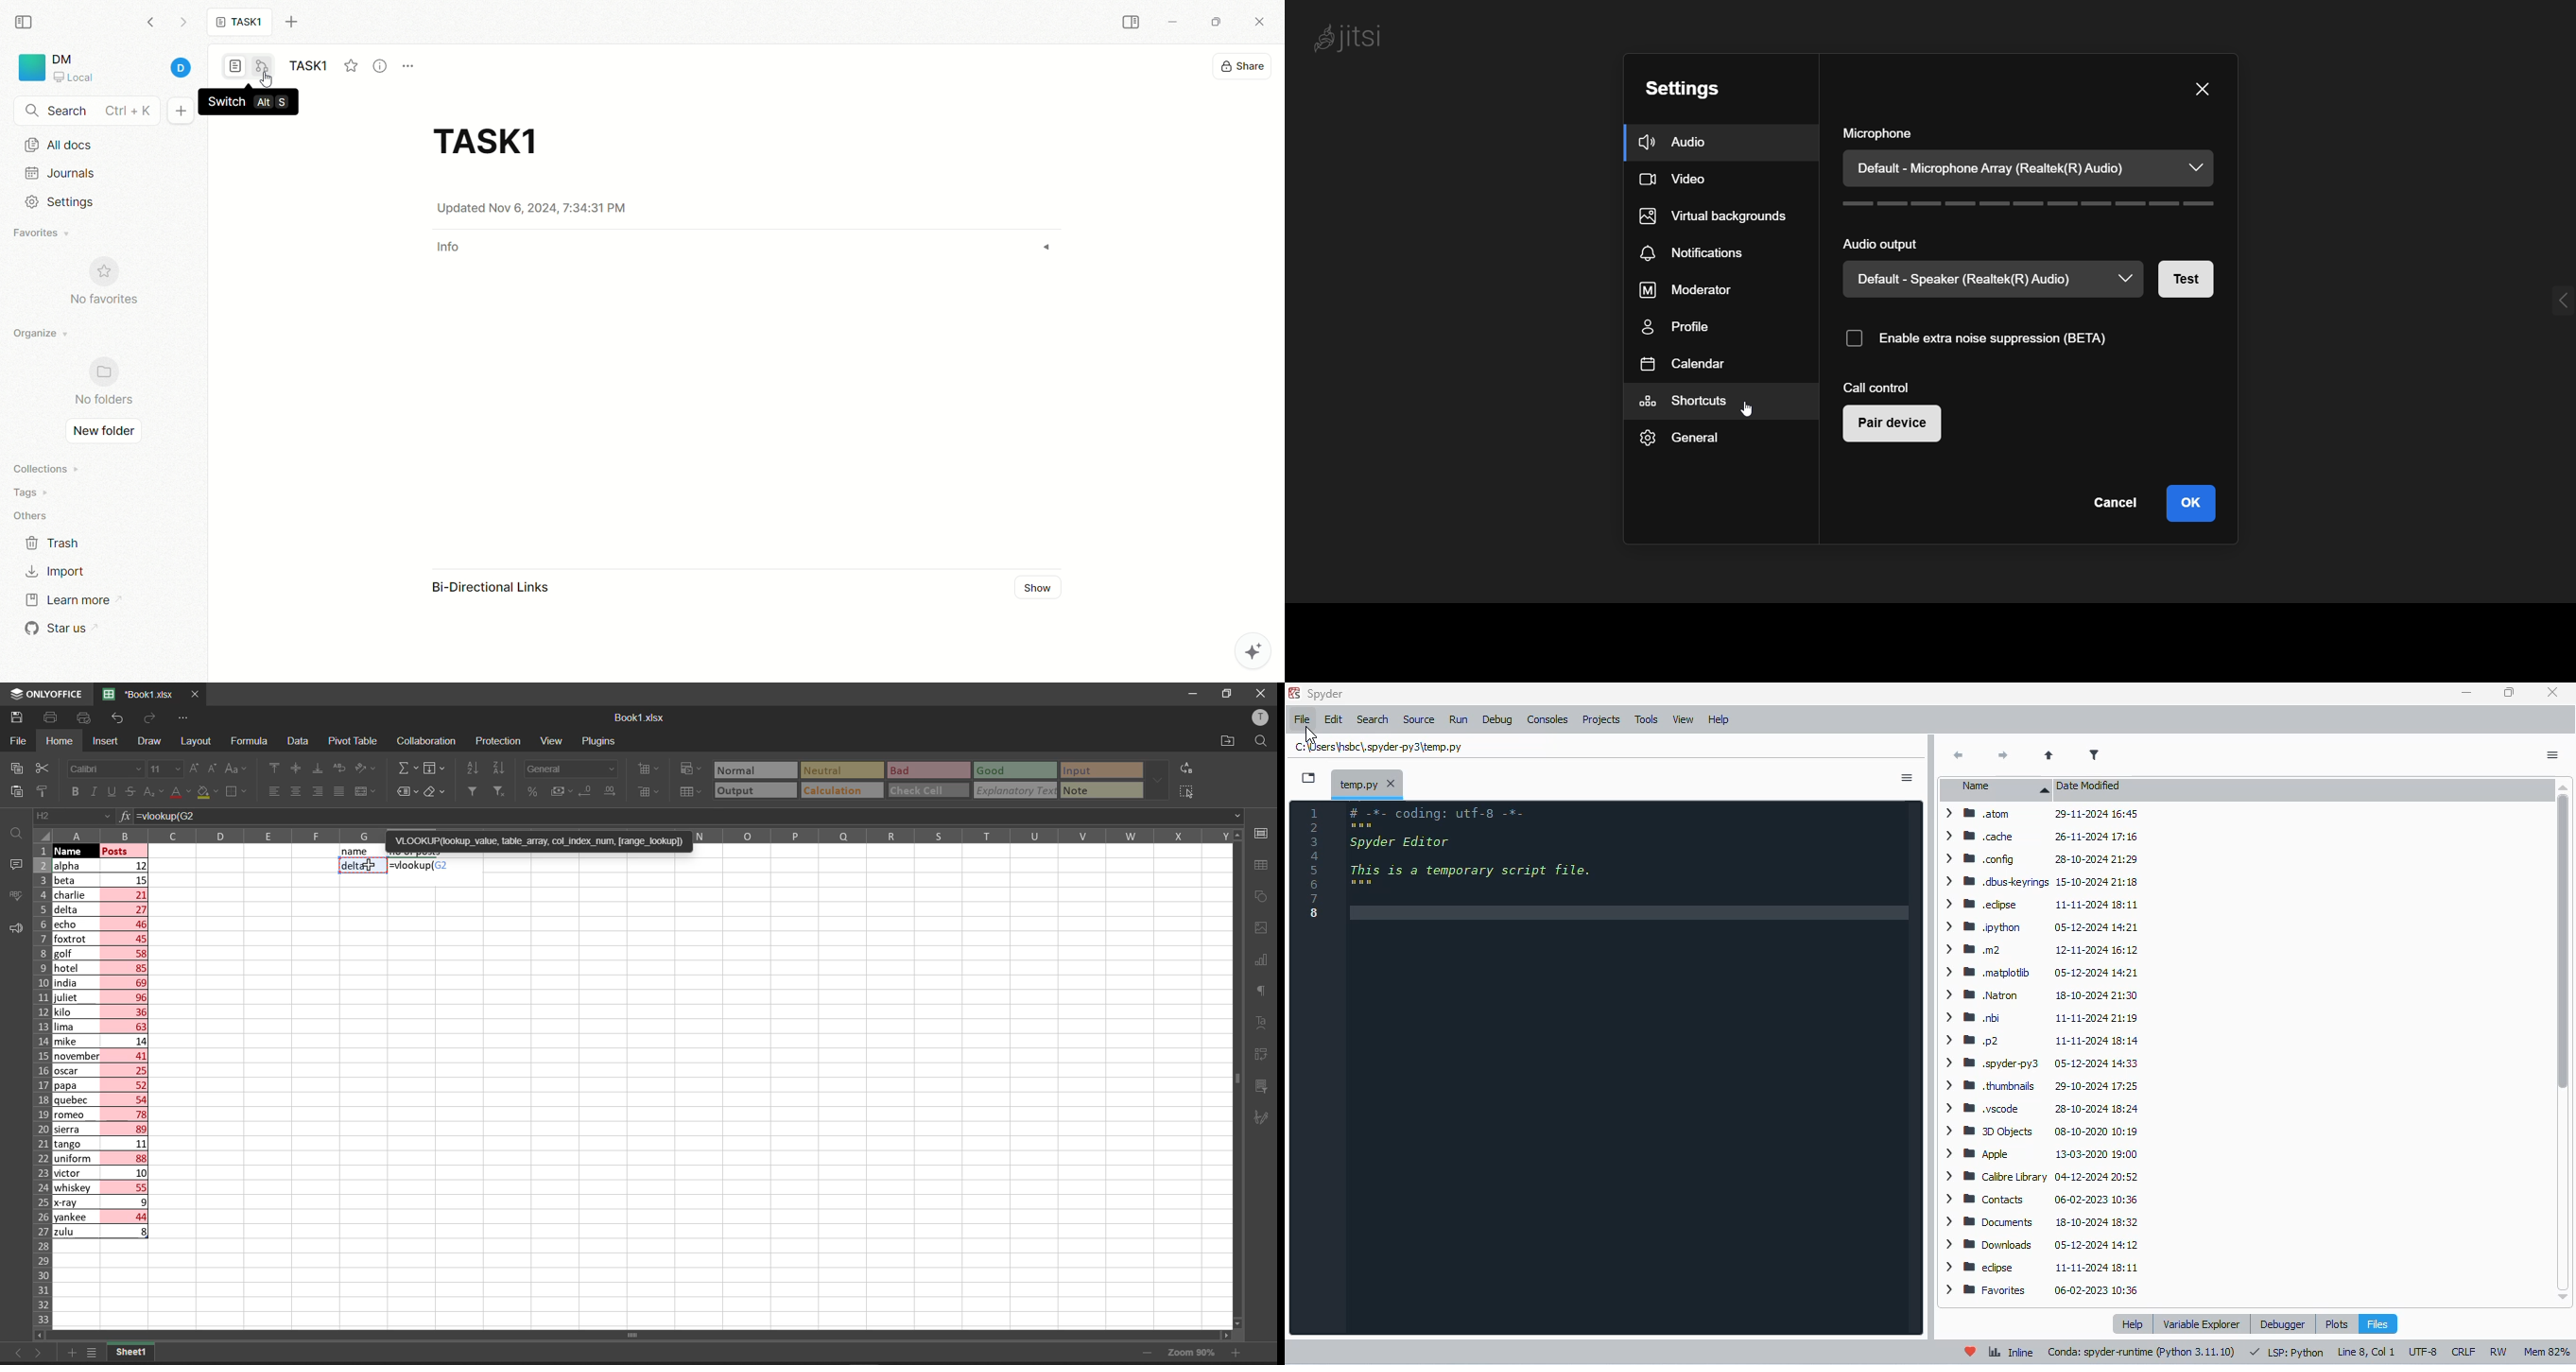 The height and width of the screenshot is (1372, 2576). What do you see at coordinates (690, 792) in the screenshot?
I see `format as table` at bounding box center [690, 792].